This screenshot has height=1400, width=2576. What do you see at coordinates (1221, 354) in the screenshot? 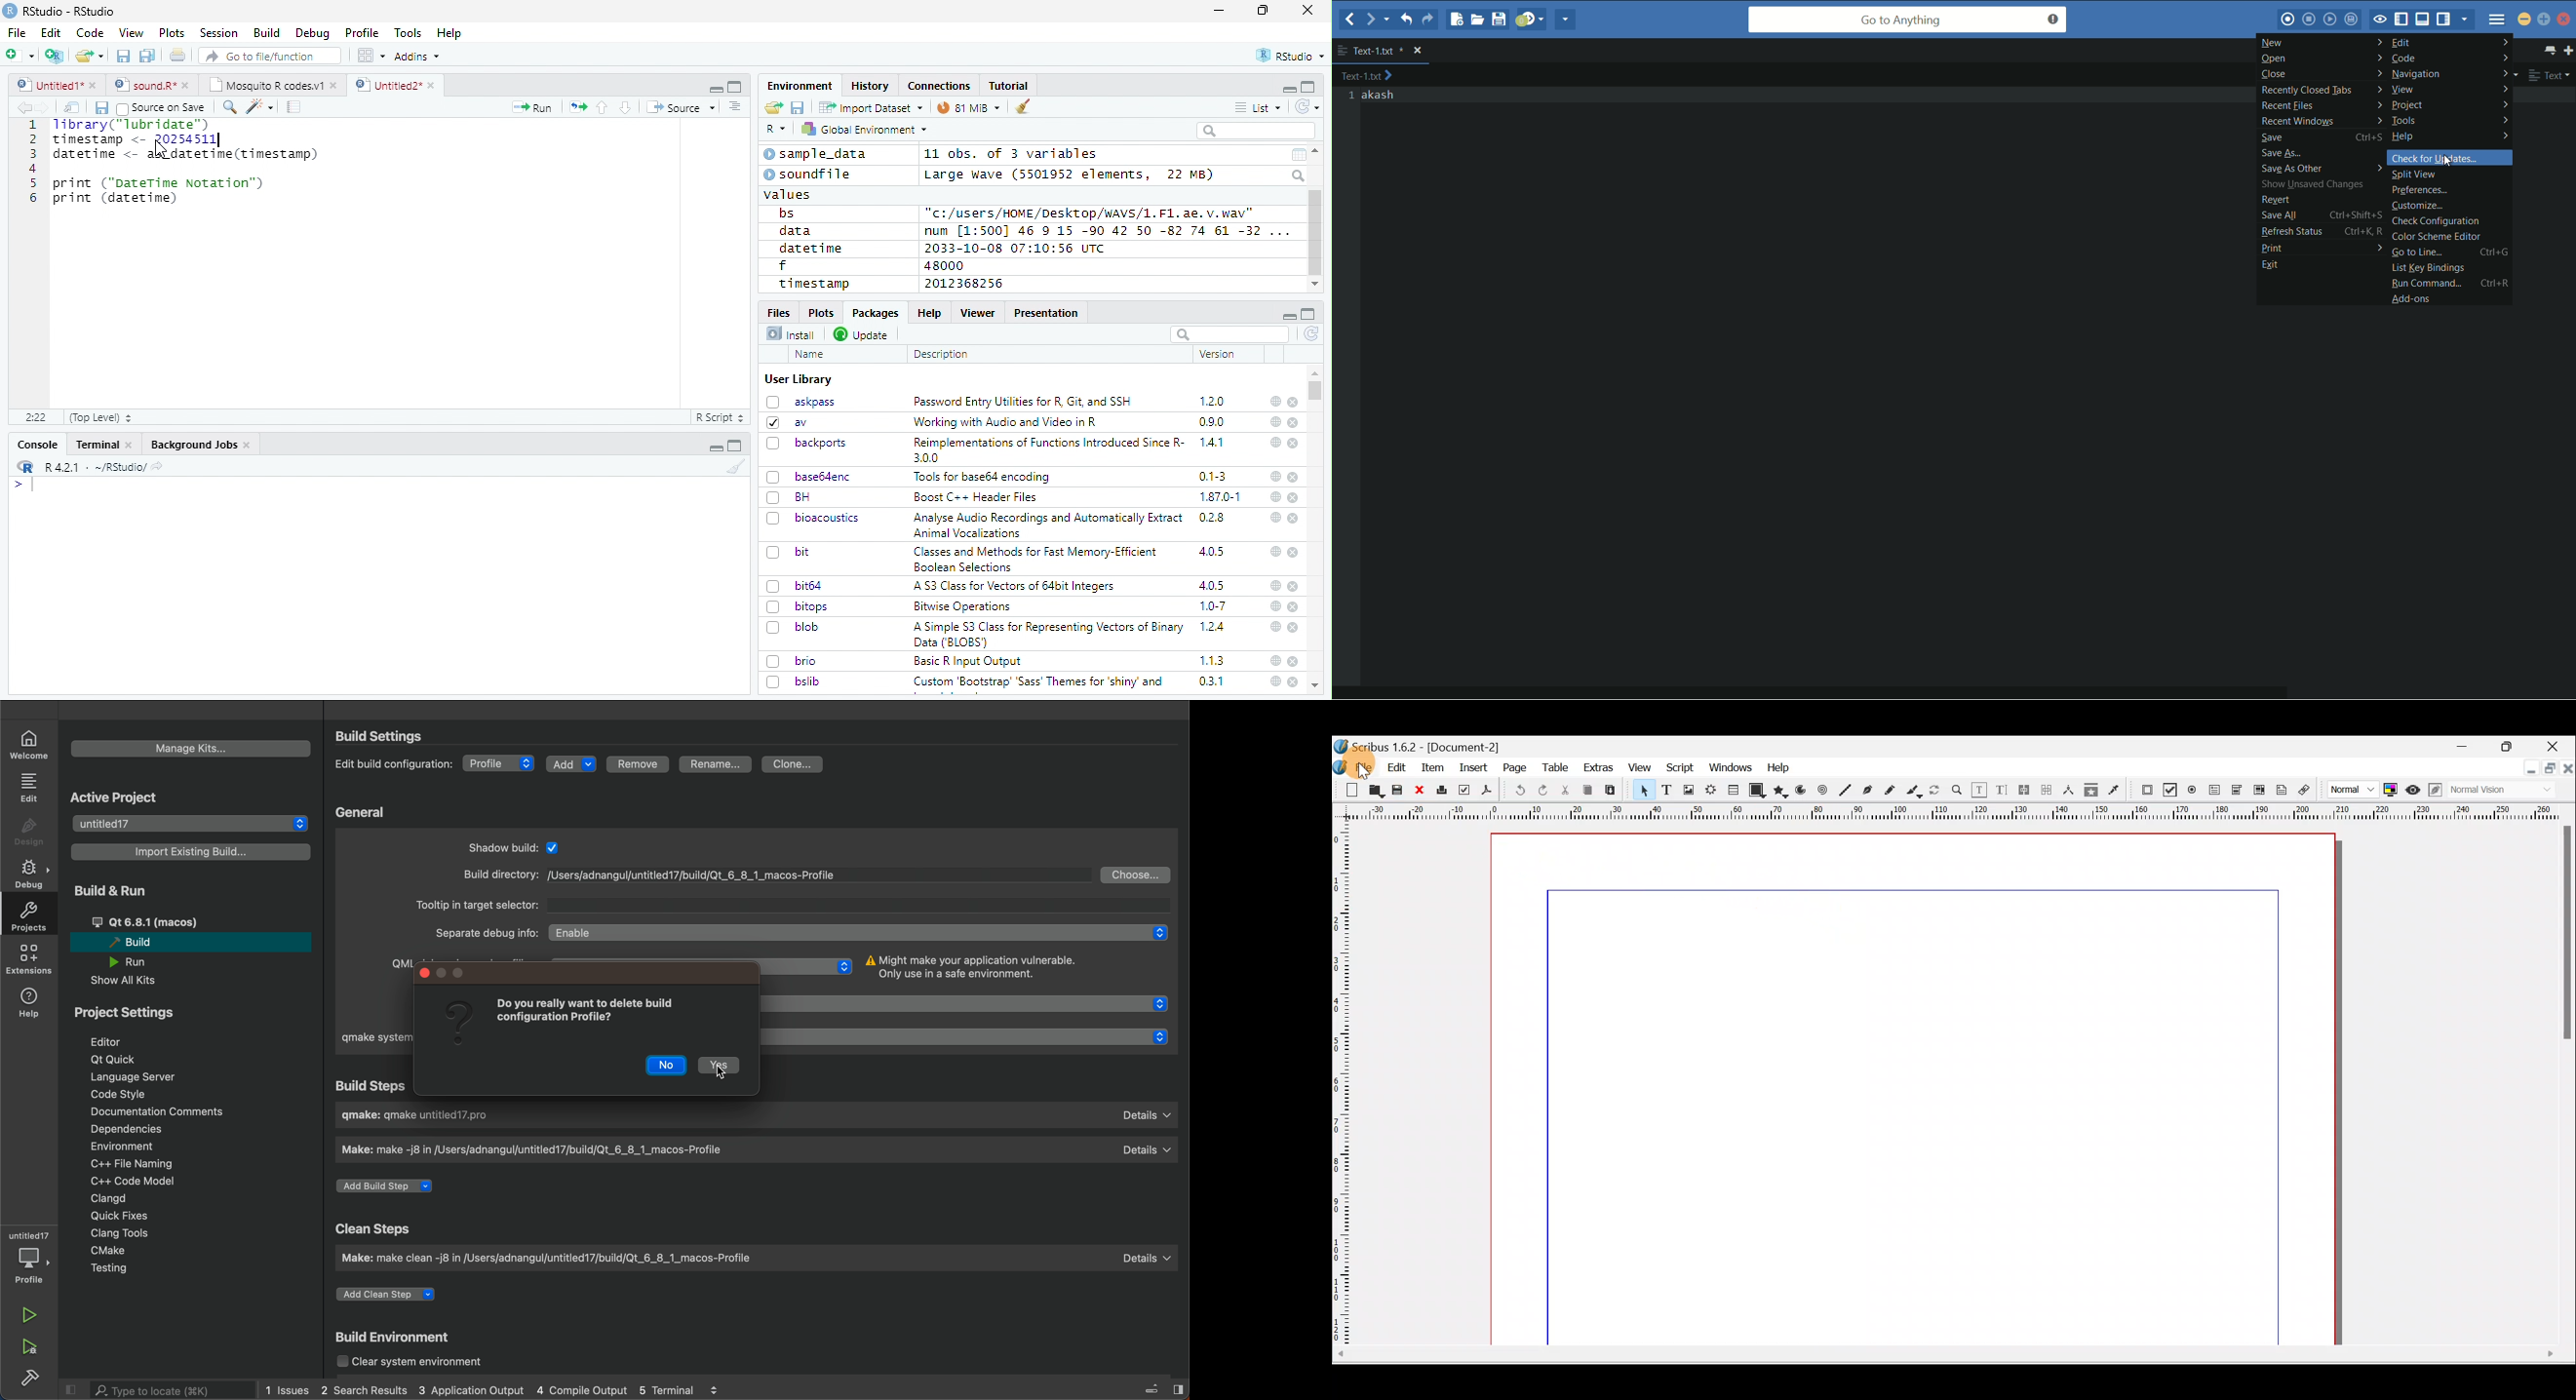
I see `Version` at bounding box center [1221, 354].